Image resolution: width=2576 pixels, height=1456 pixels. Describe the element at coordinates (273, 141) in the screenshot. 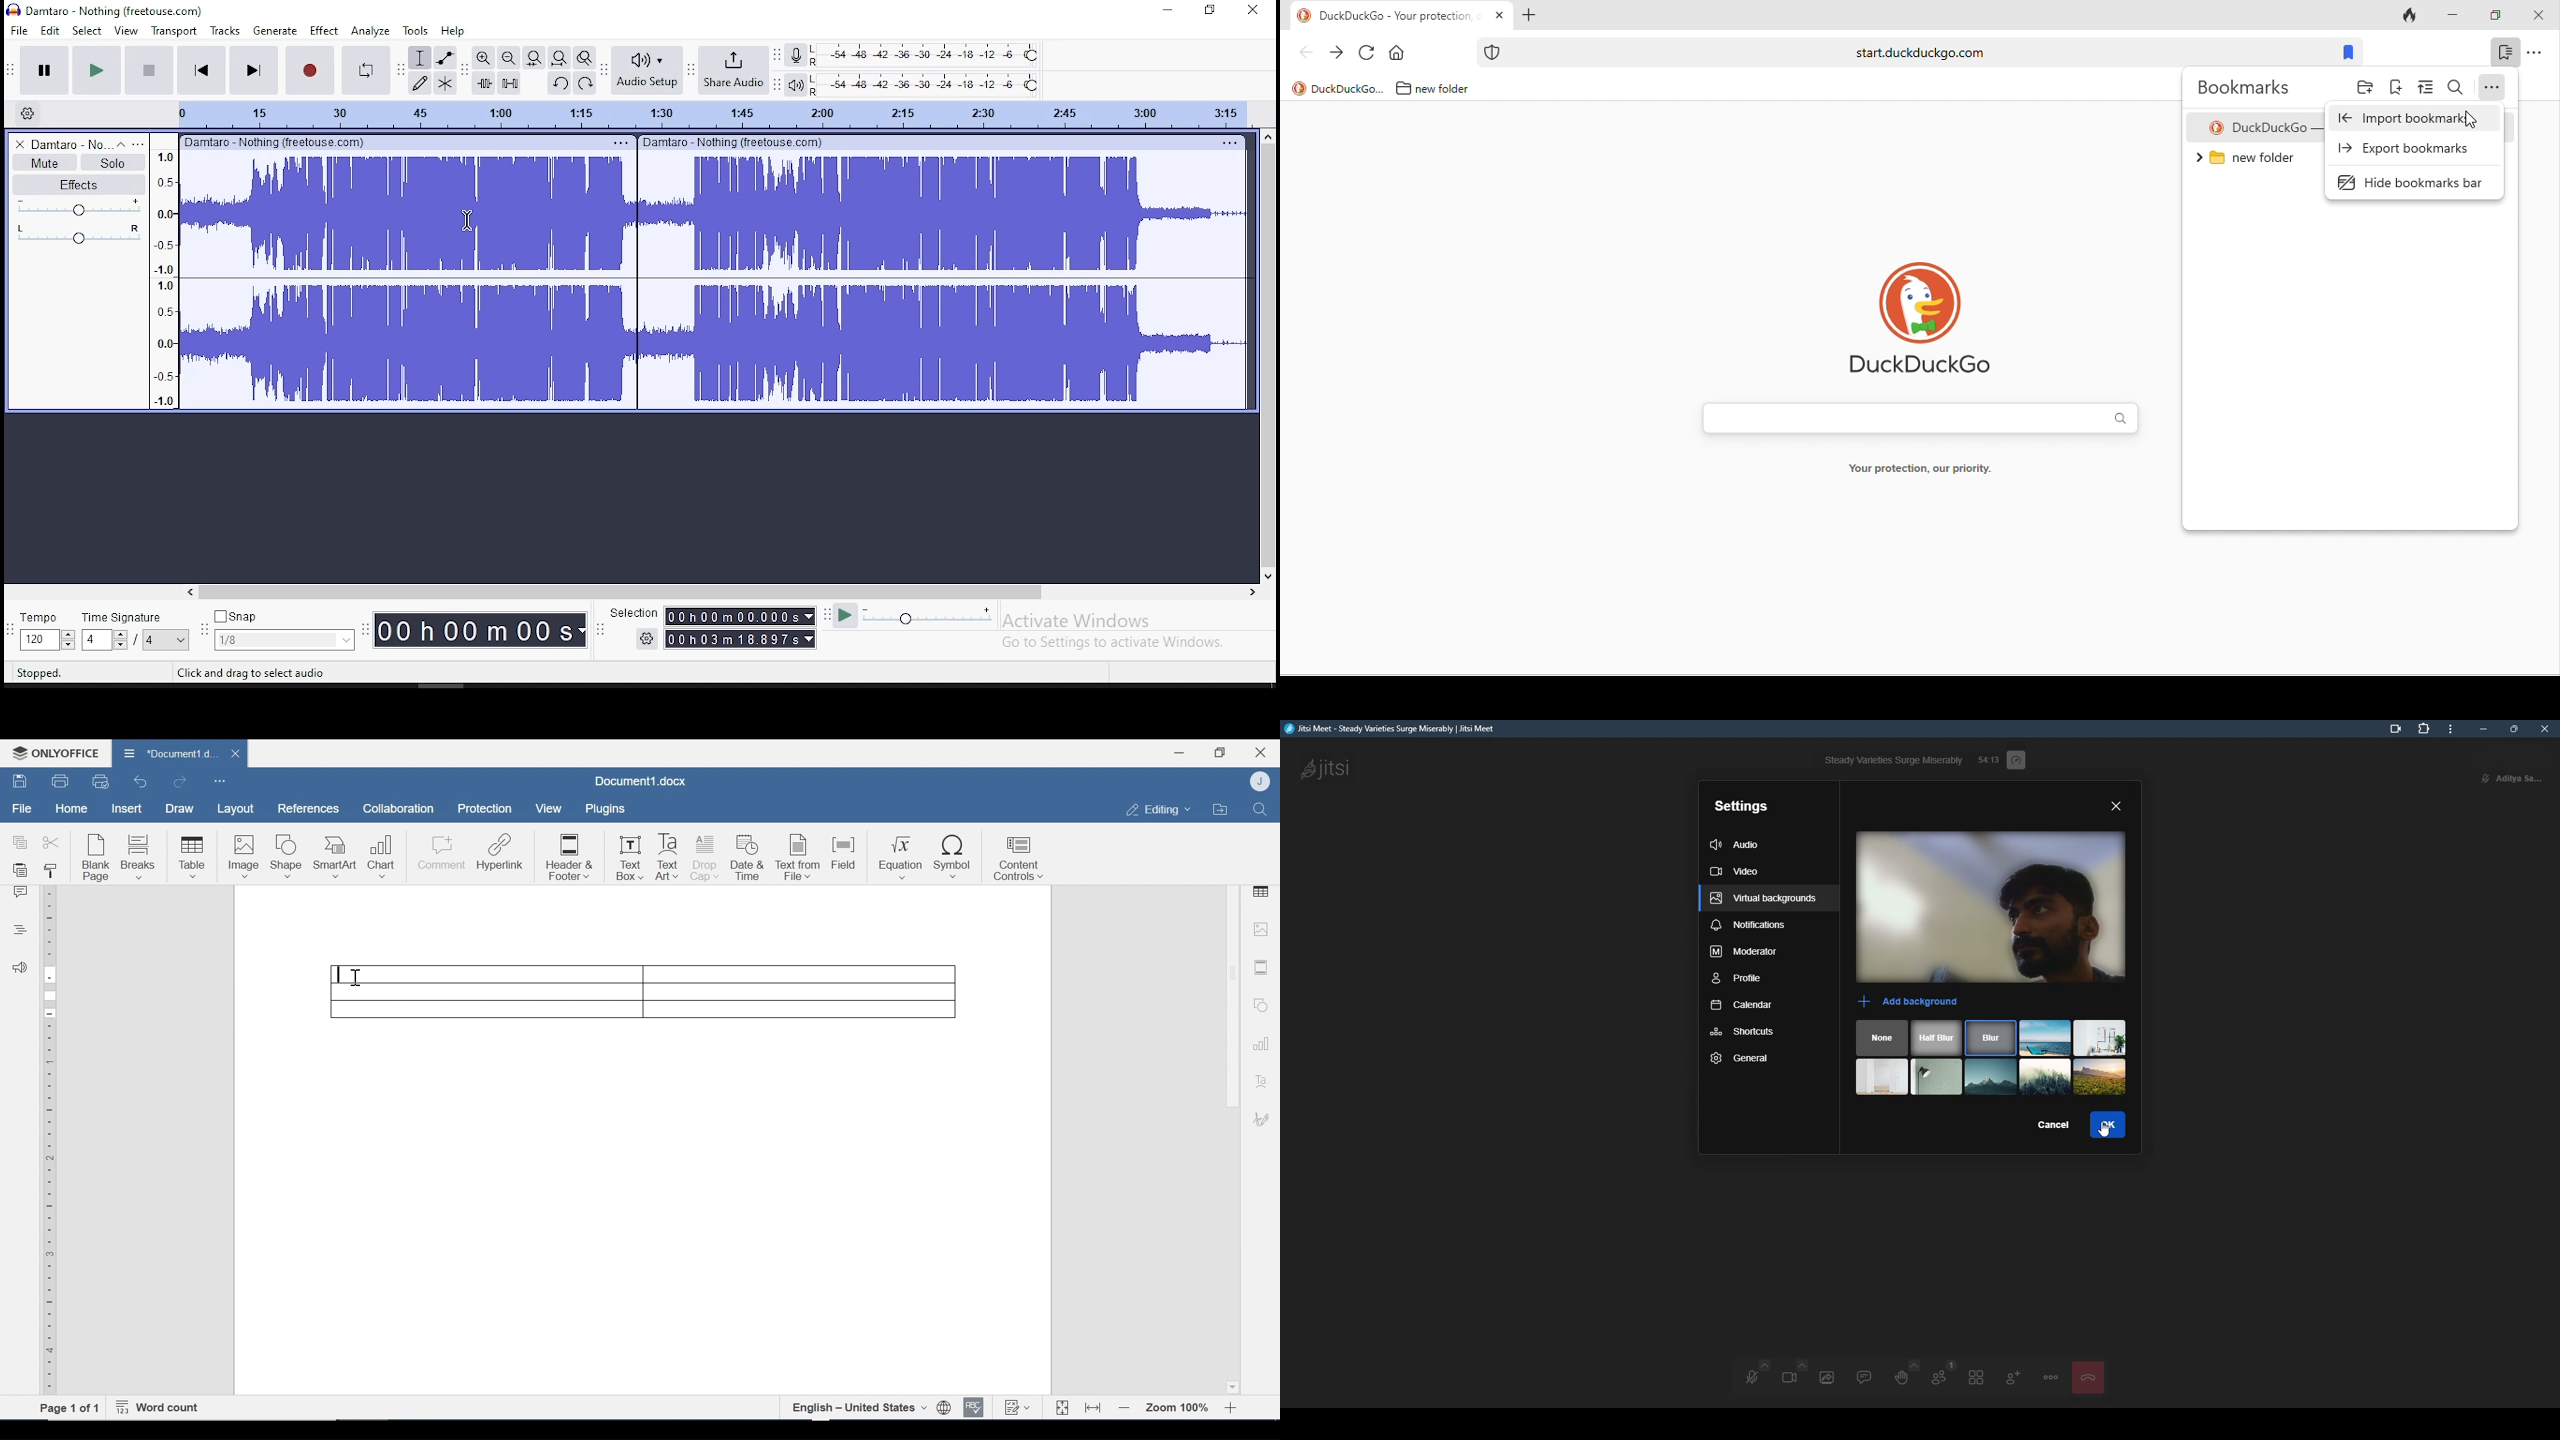

I see `Damtaro-Nothing (freehouse.com)` at that location.